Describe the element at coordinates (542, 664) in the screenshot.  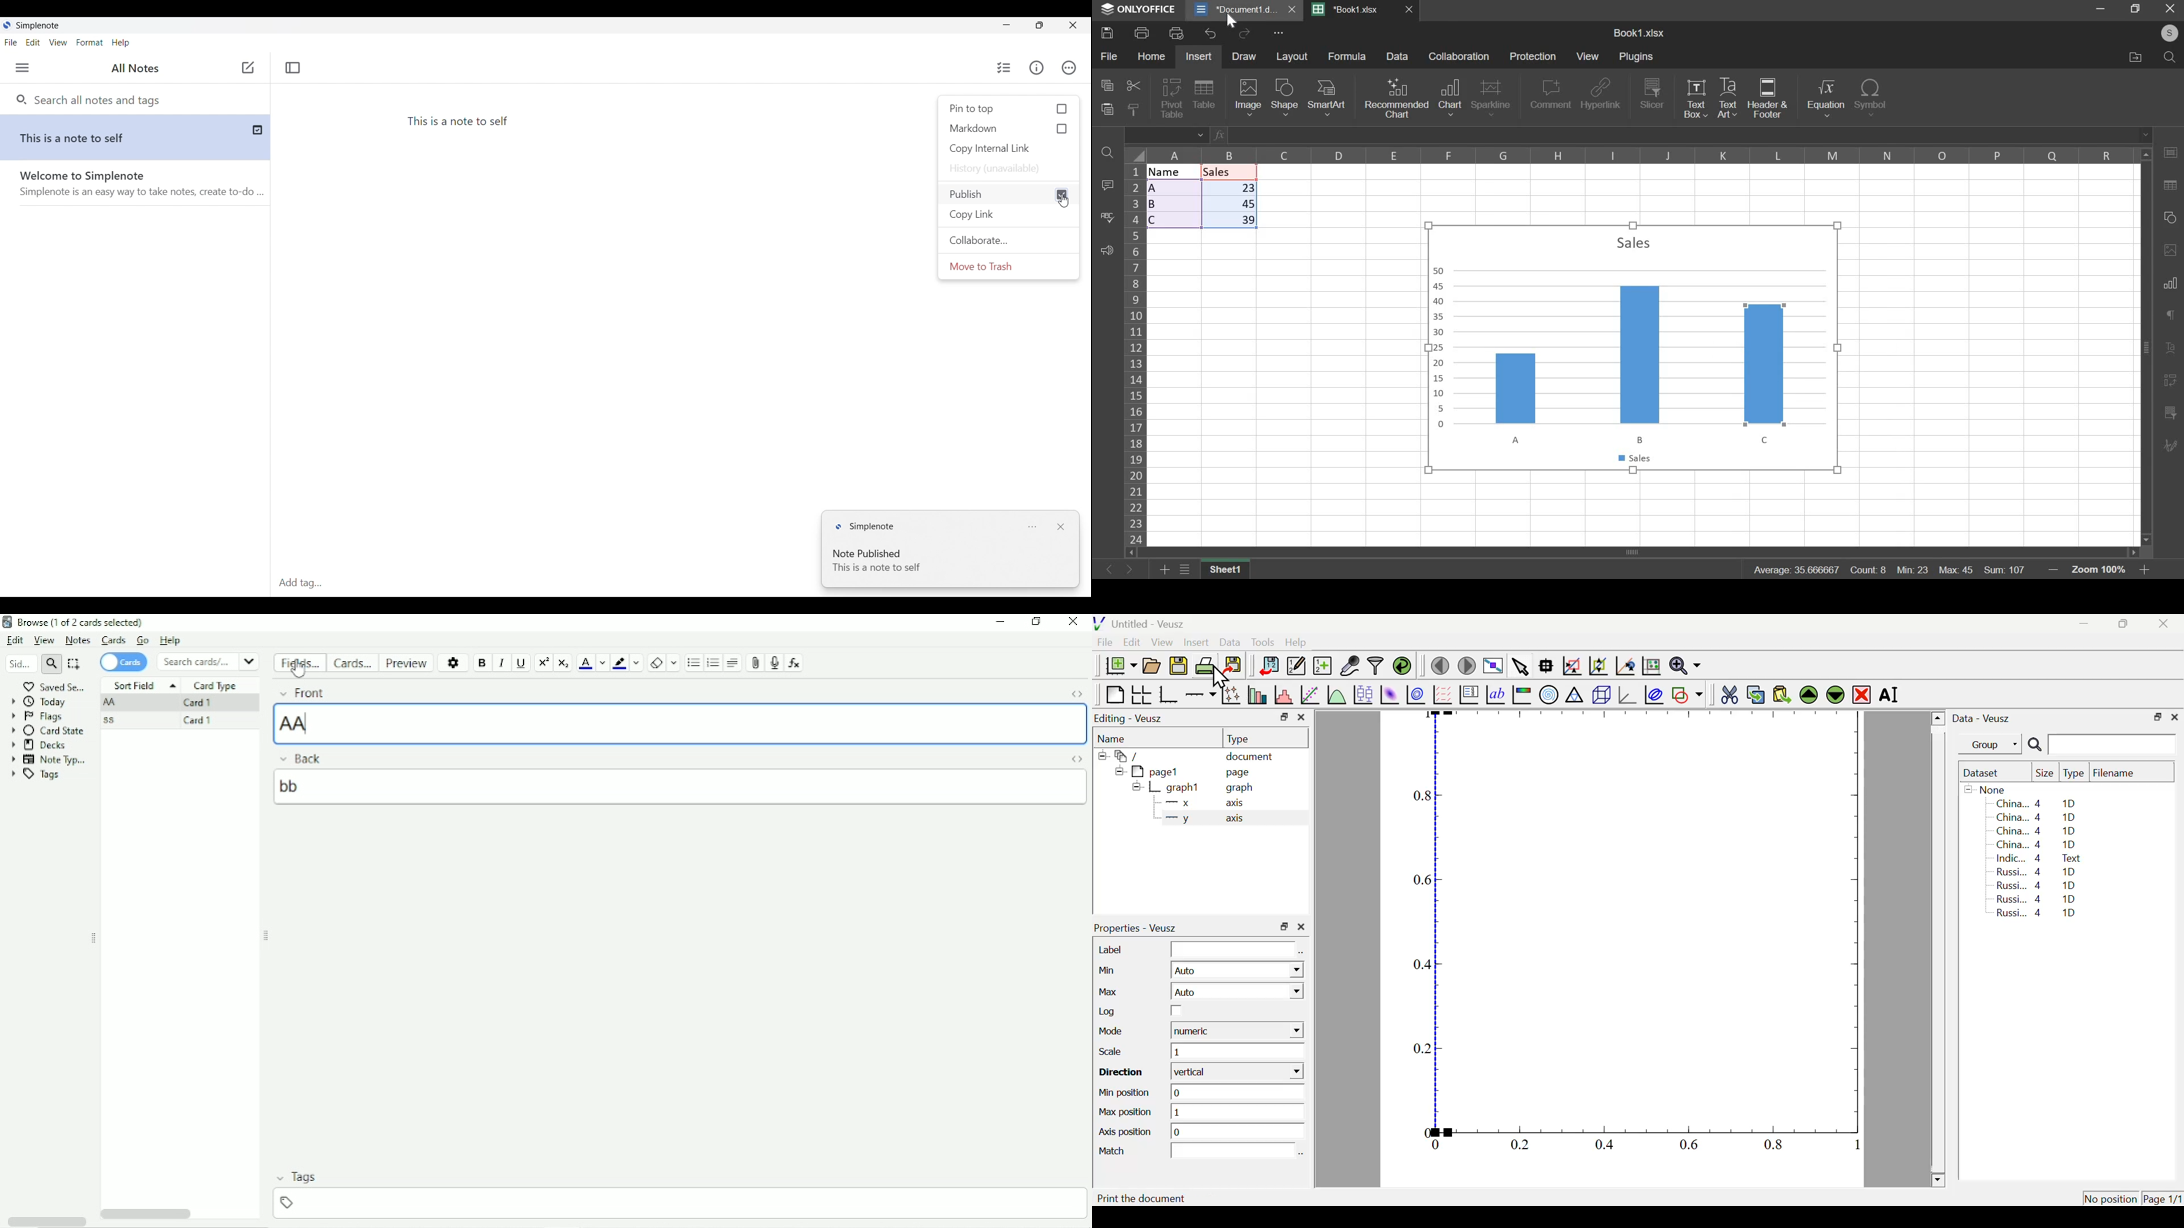
I see `Superscript` at that location.